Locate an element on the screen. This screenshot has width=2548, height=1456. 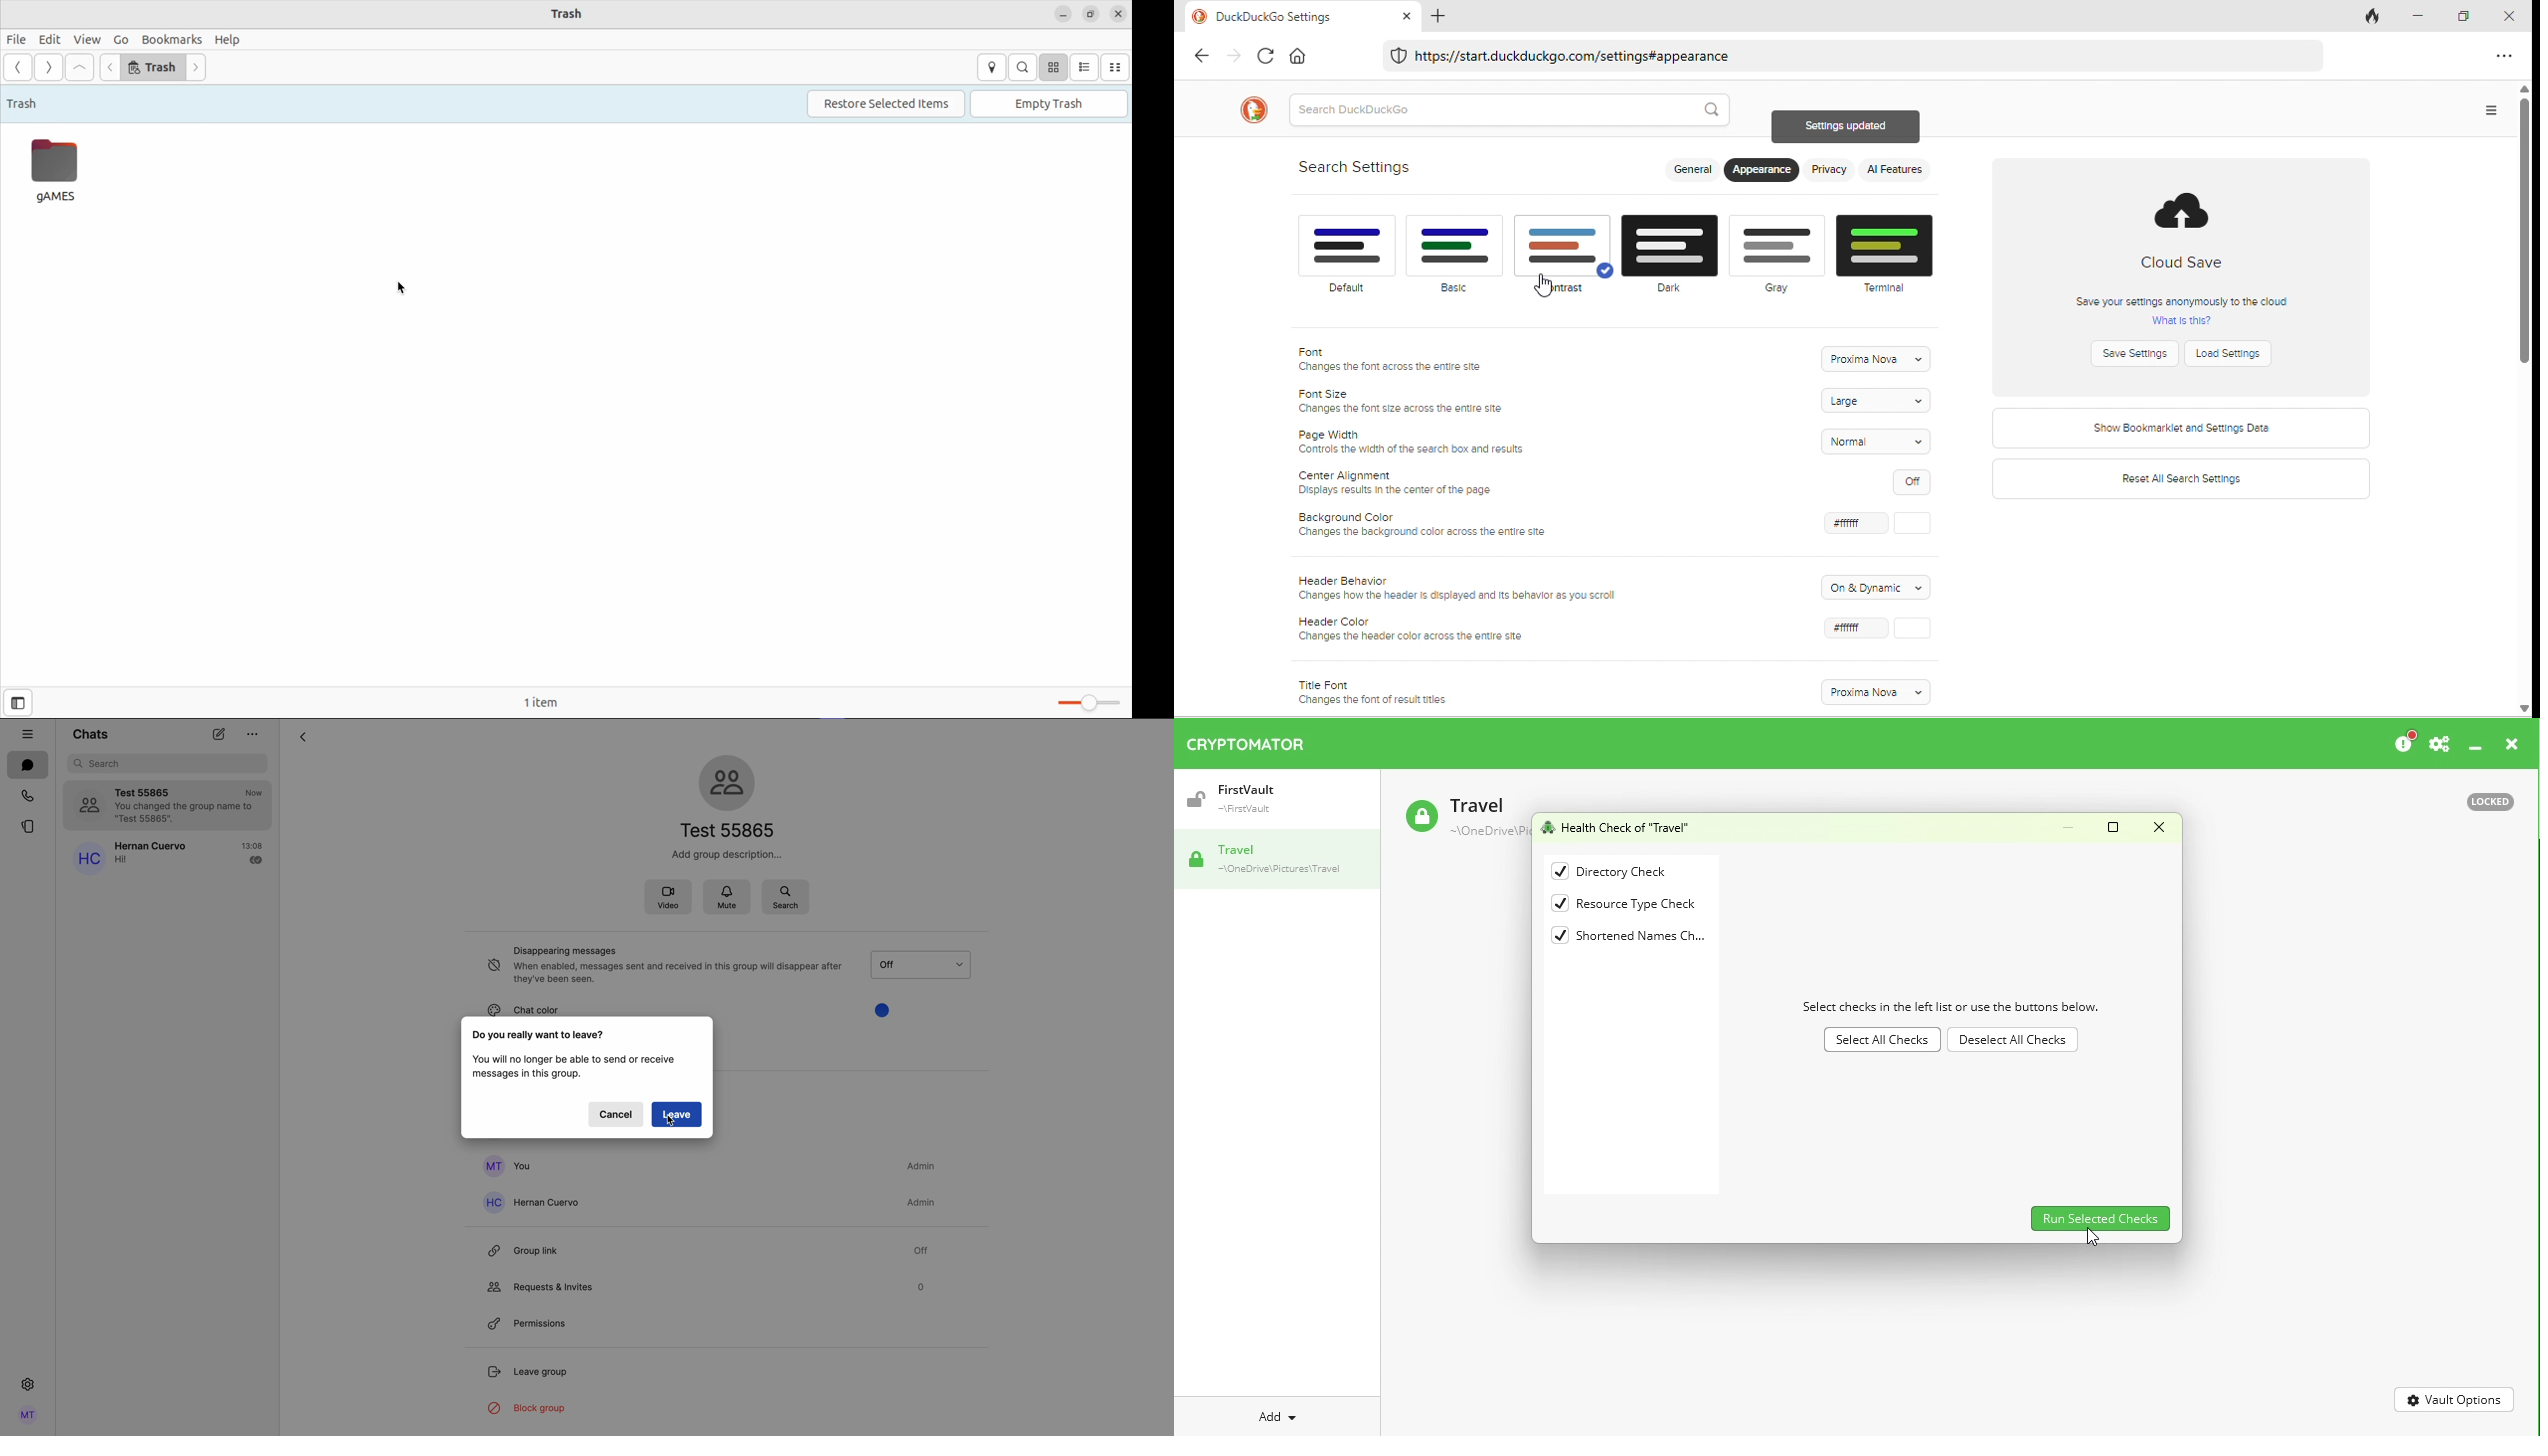
font is located at coordinates (1407, 363).